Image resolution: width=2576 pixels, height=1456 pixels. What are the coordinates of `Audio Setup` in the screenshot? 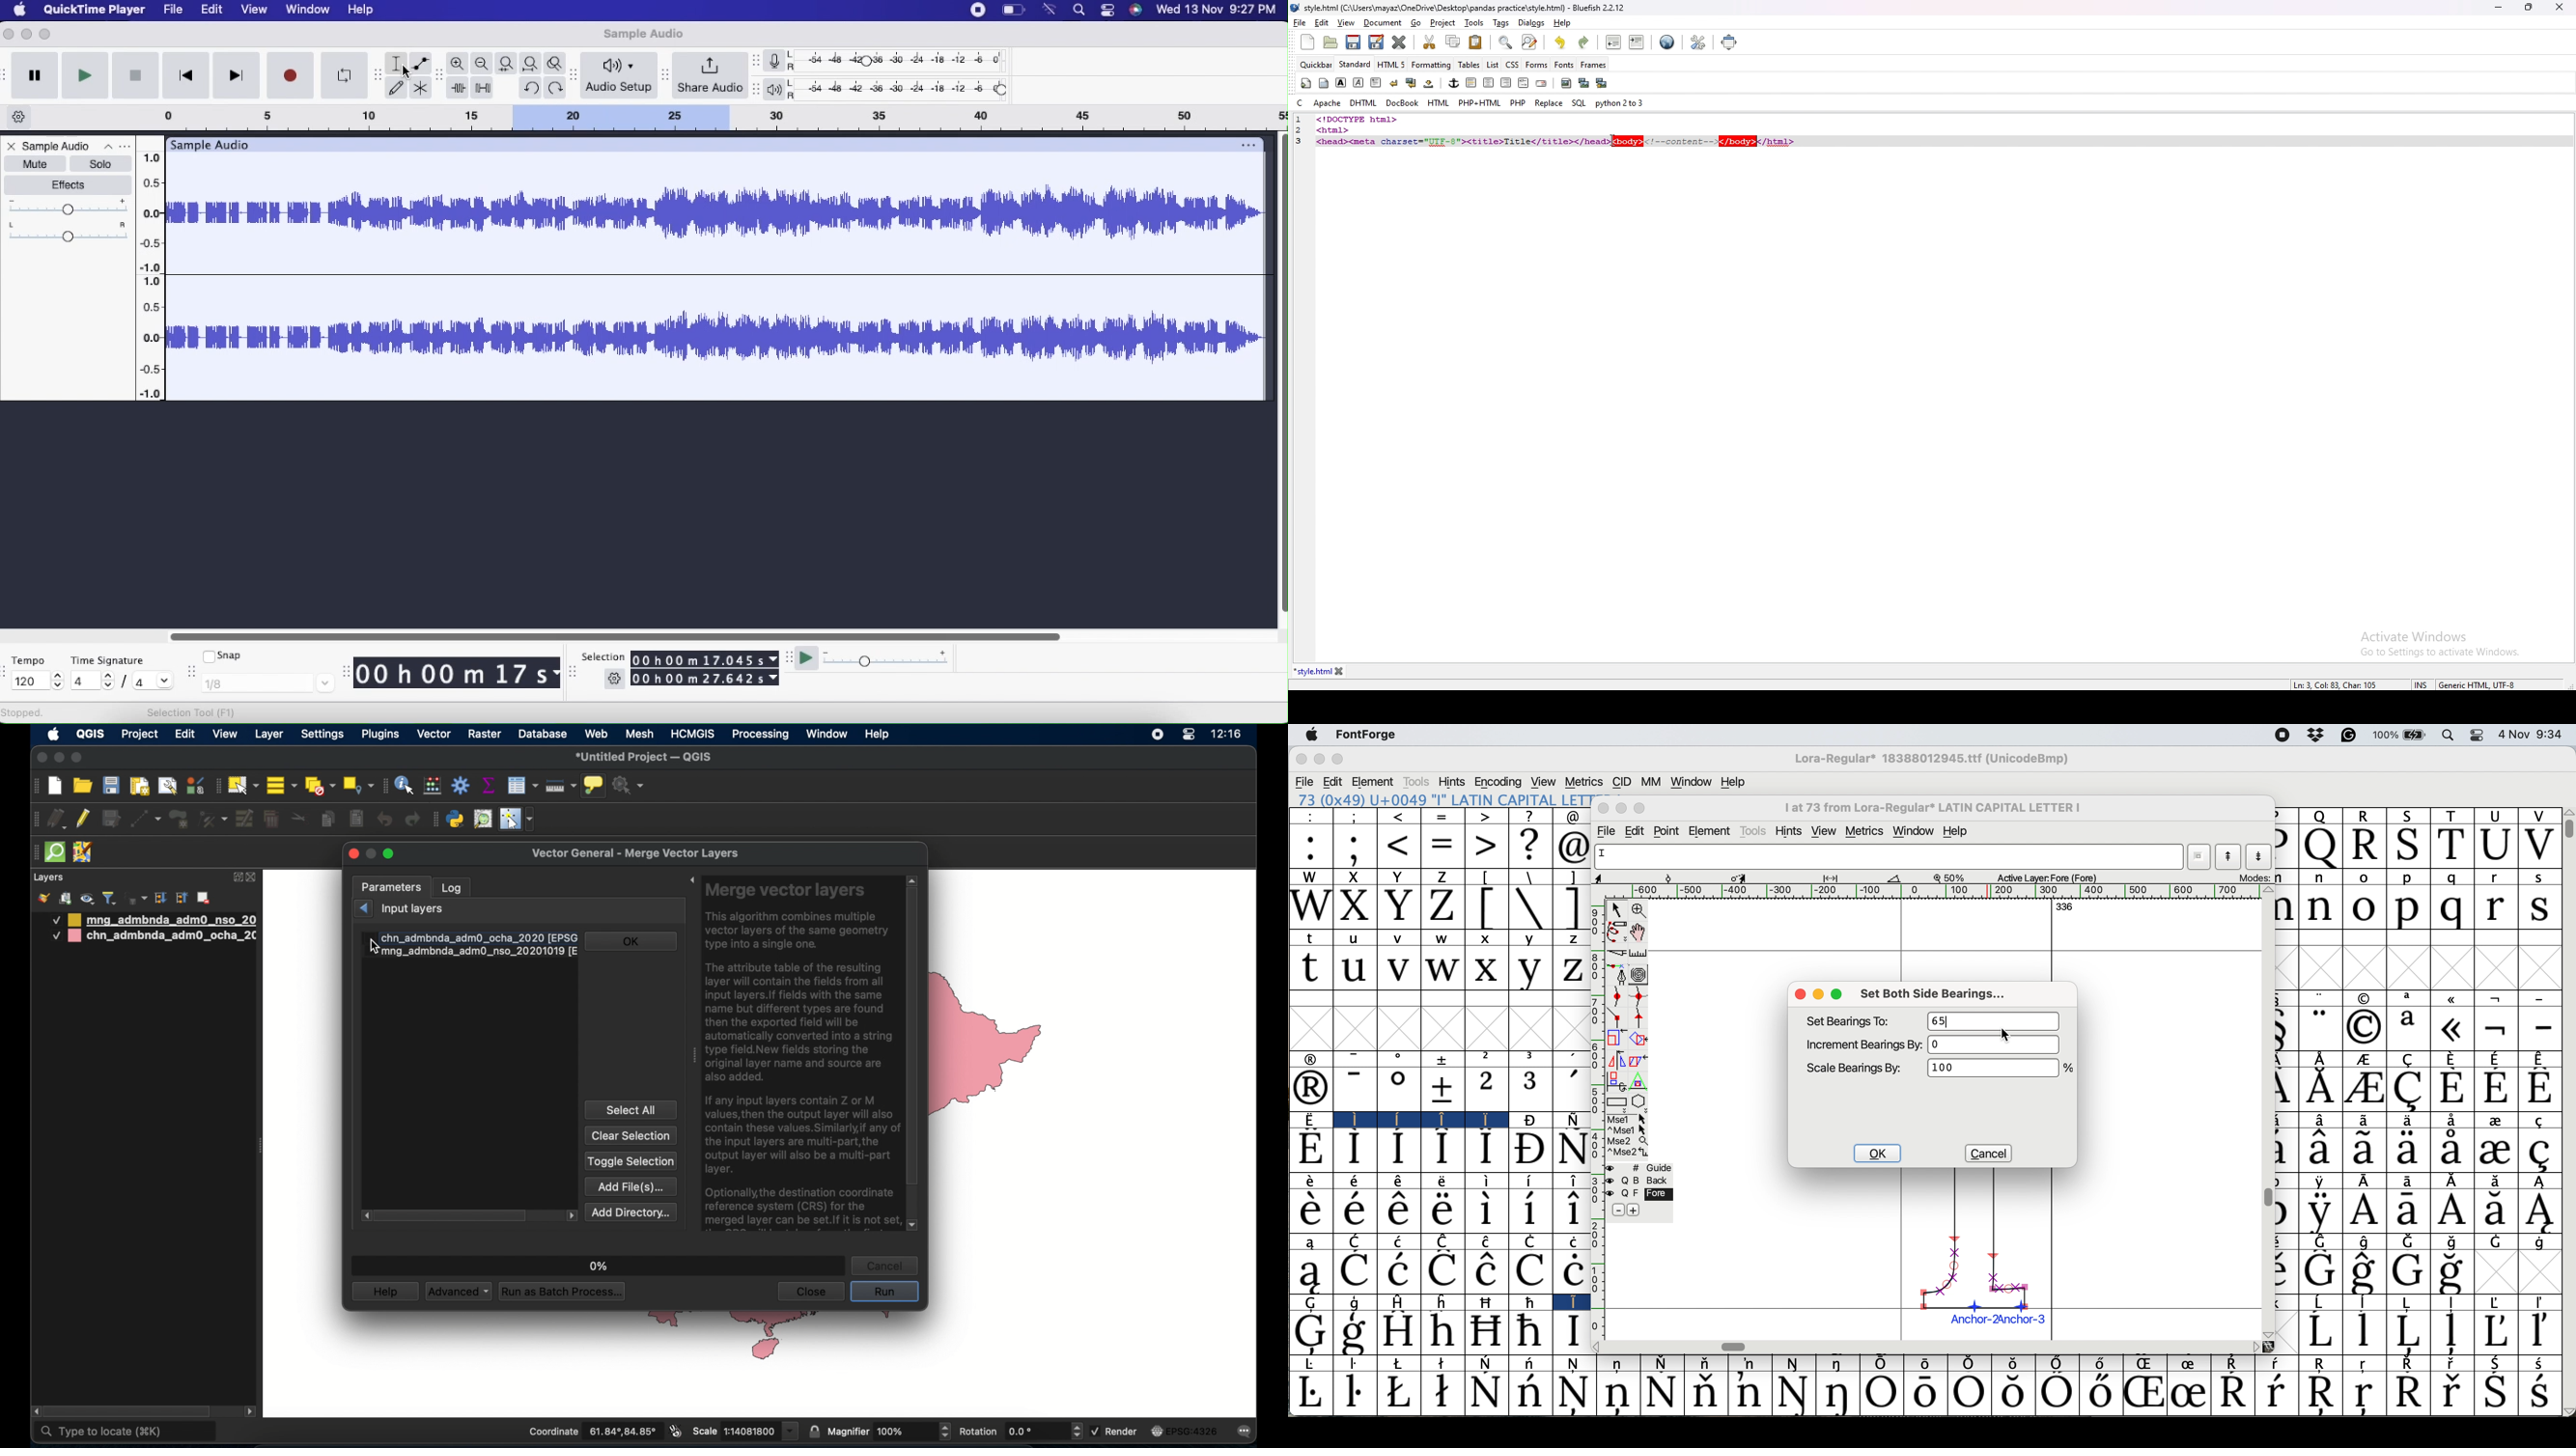 It's located at (620, 74).